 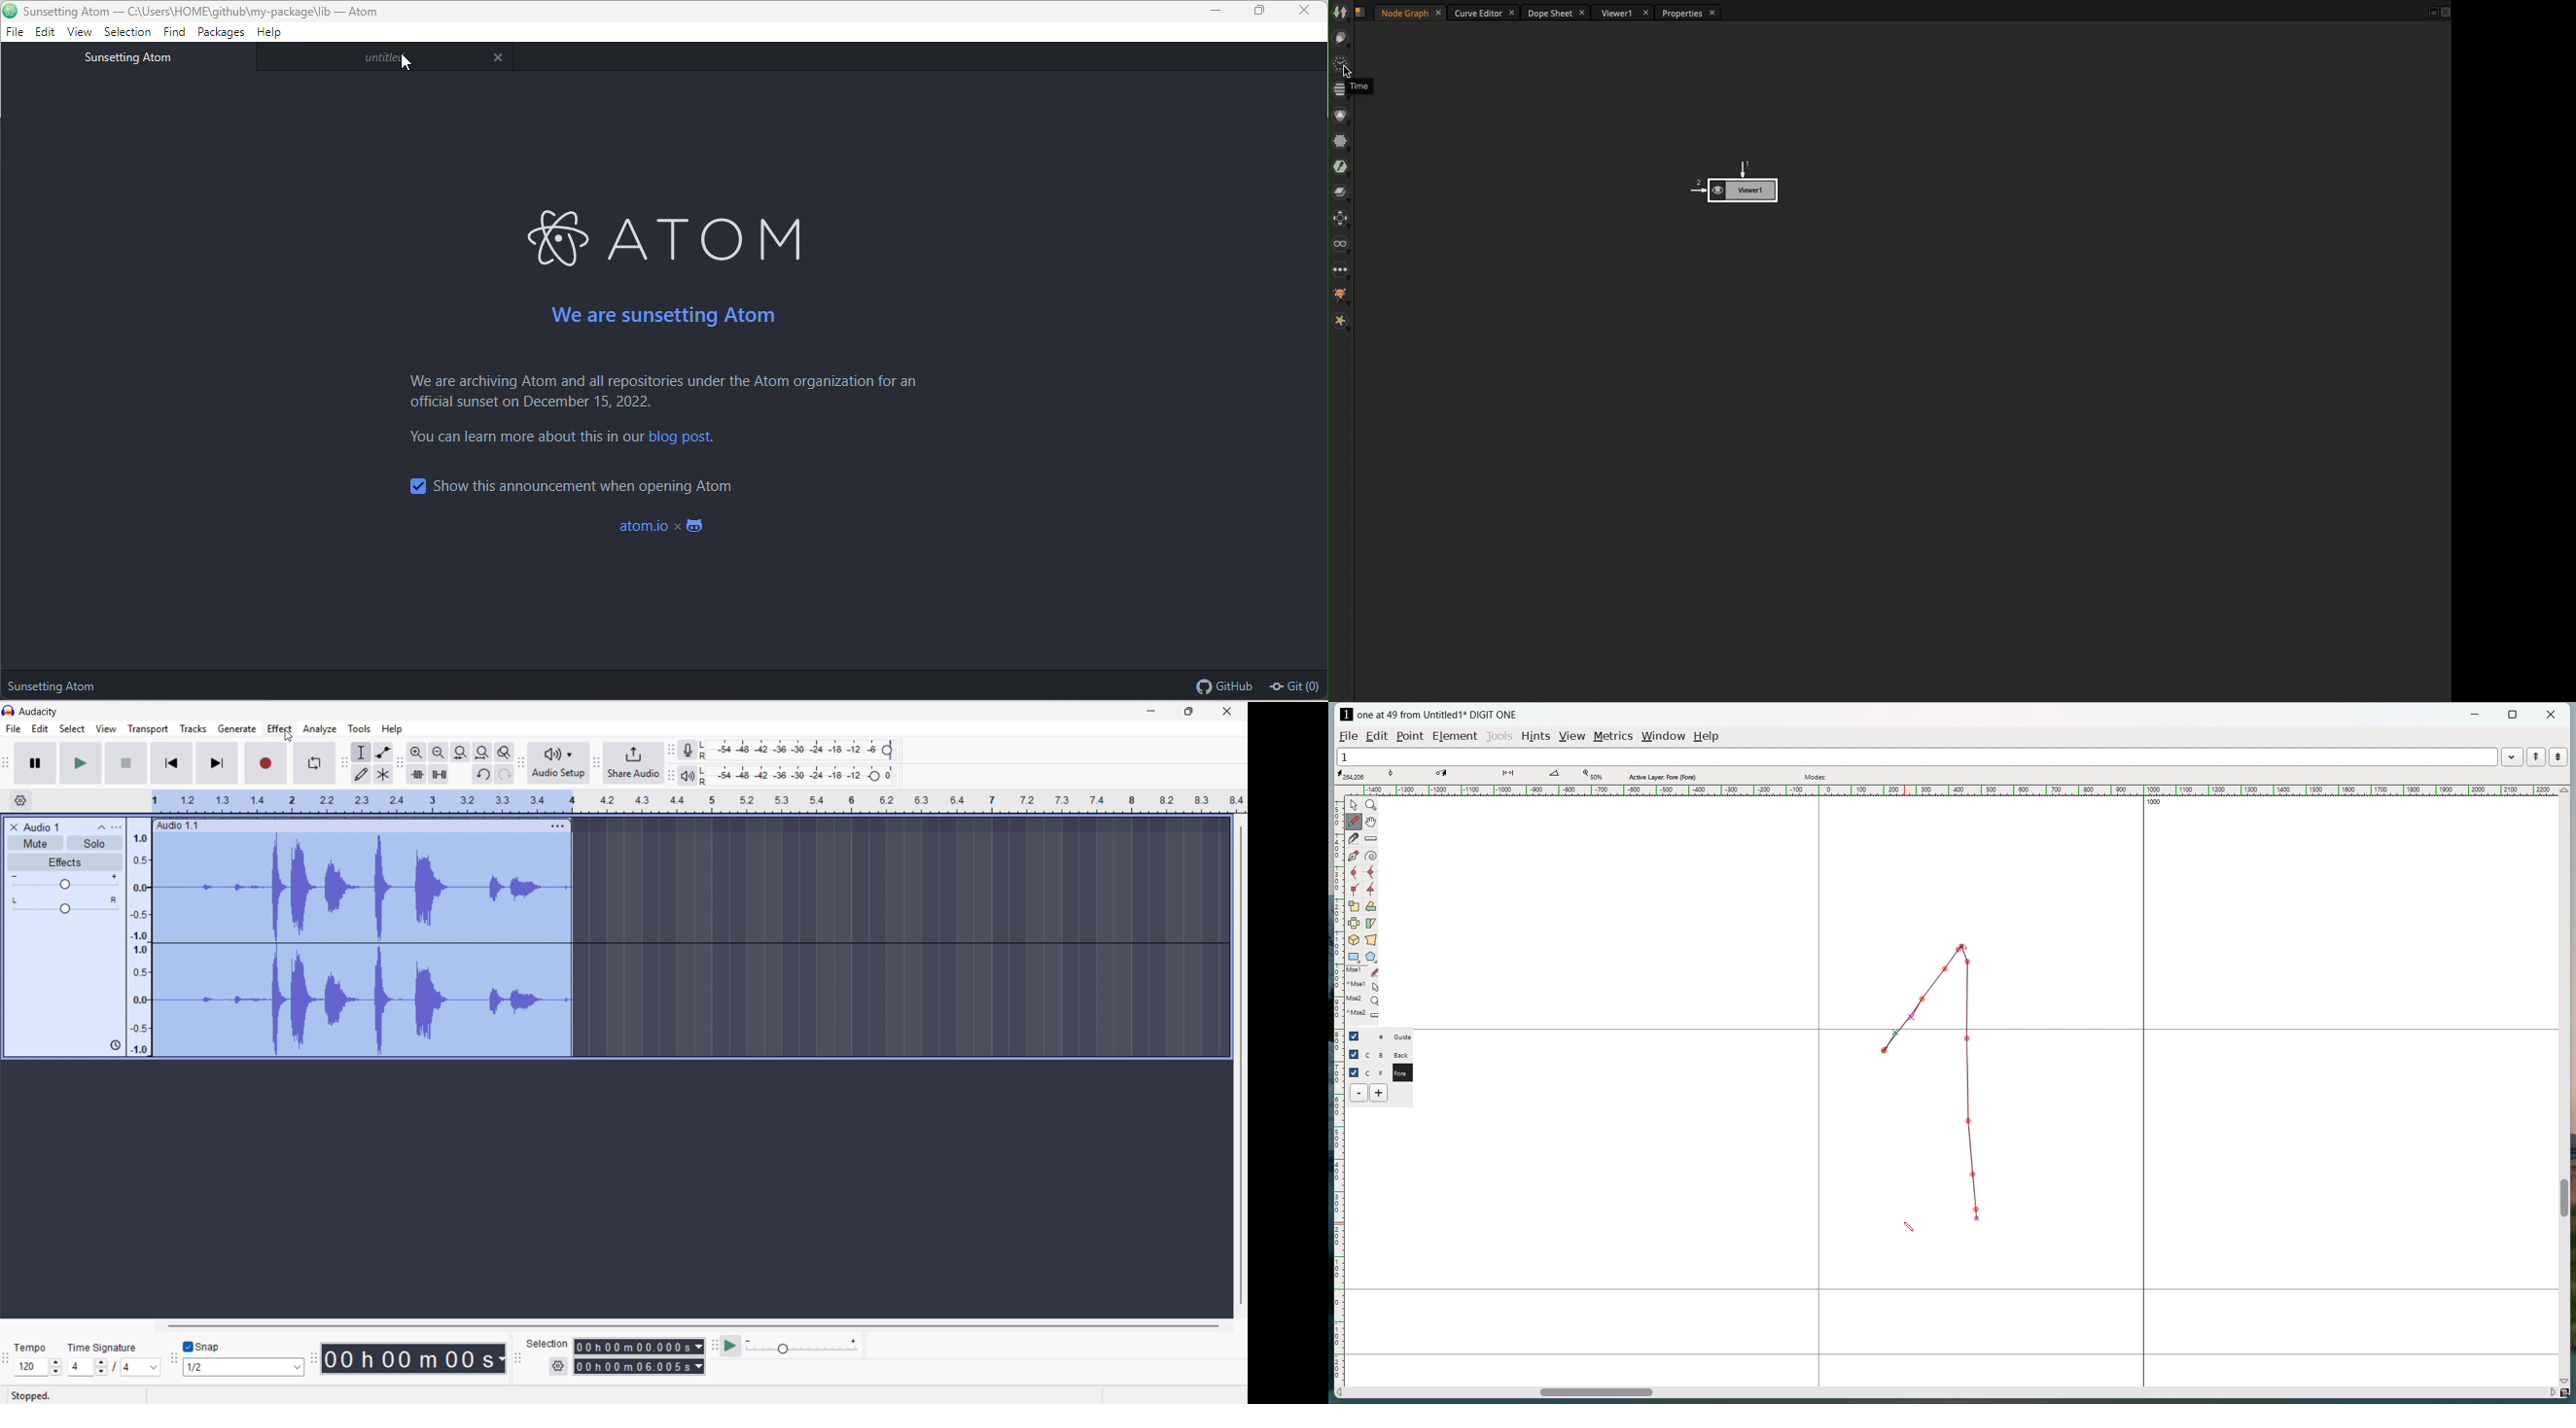 I want to click on Recording metre toolbar, so click(x=671, y=750).